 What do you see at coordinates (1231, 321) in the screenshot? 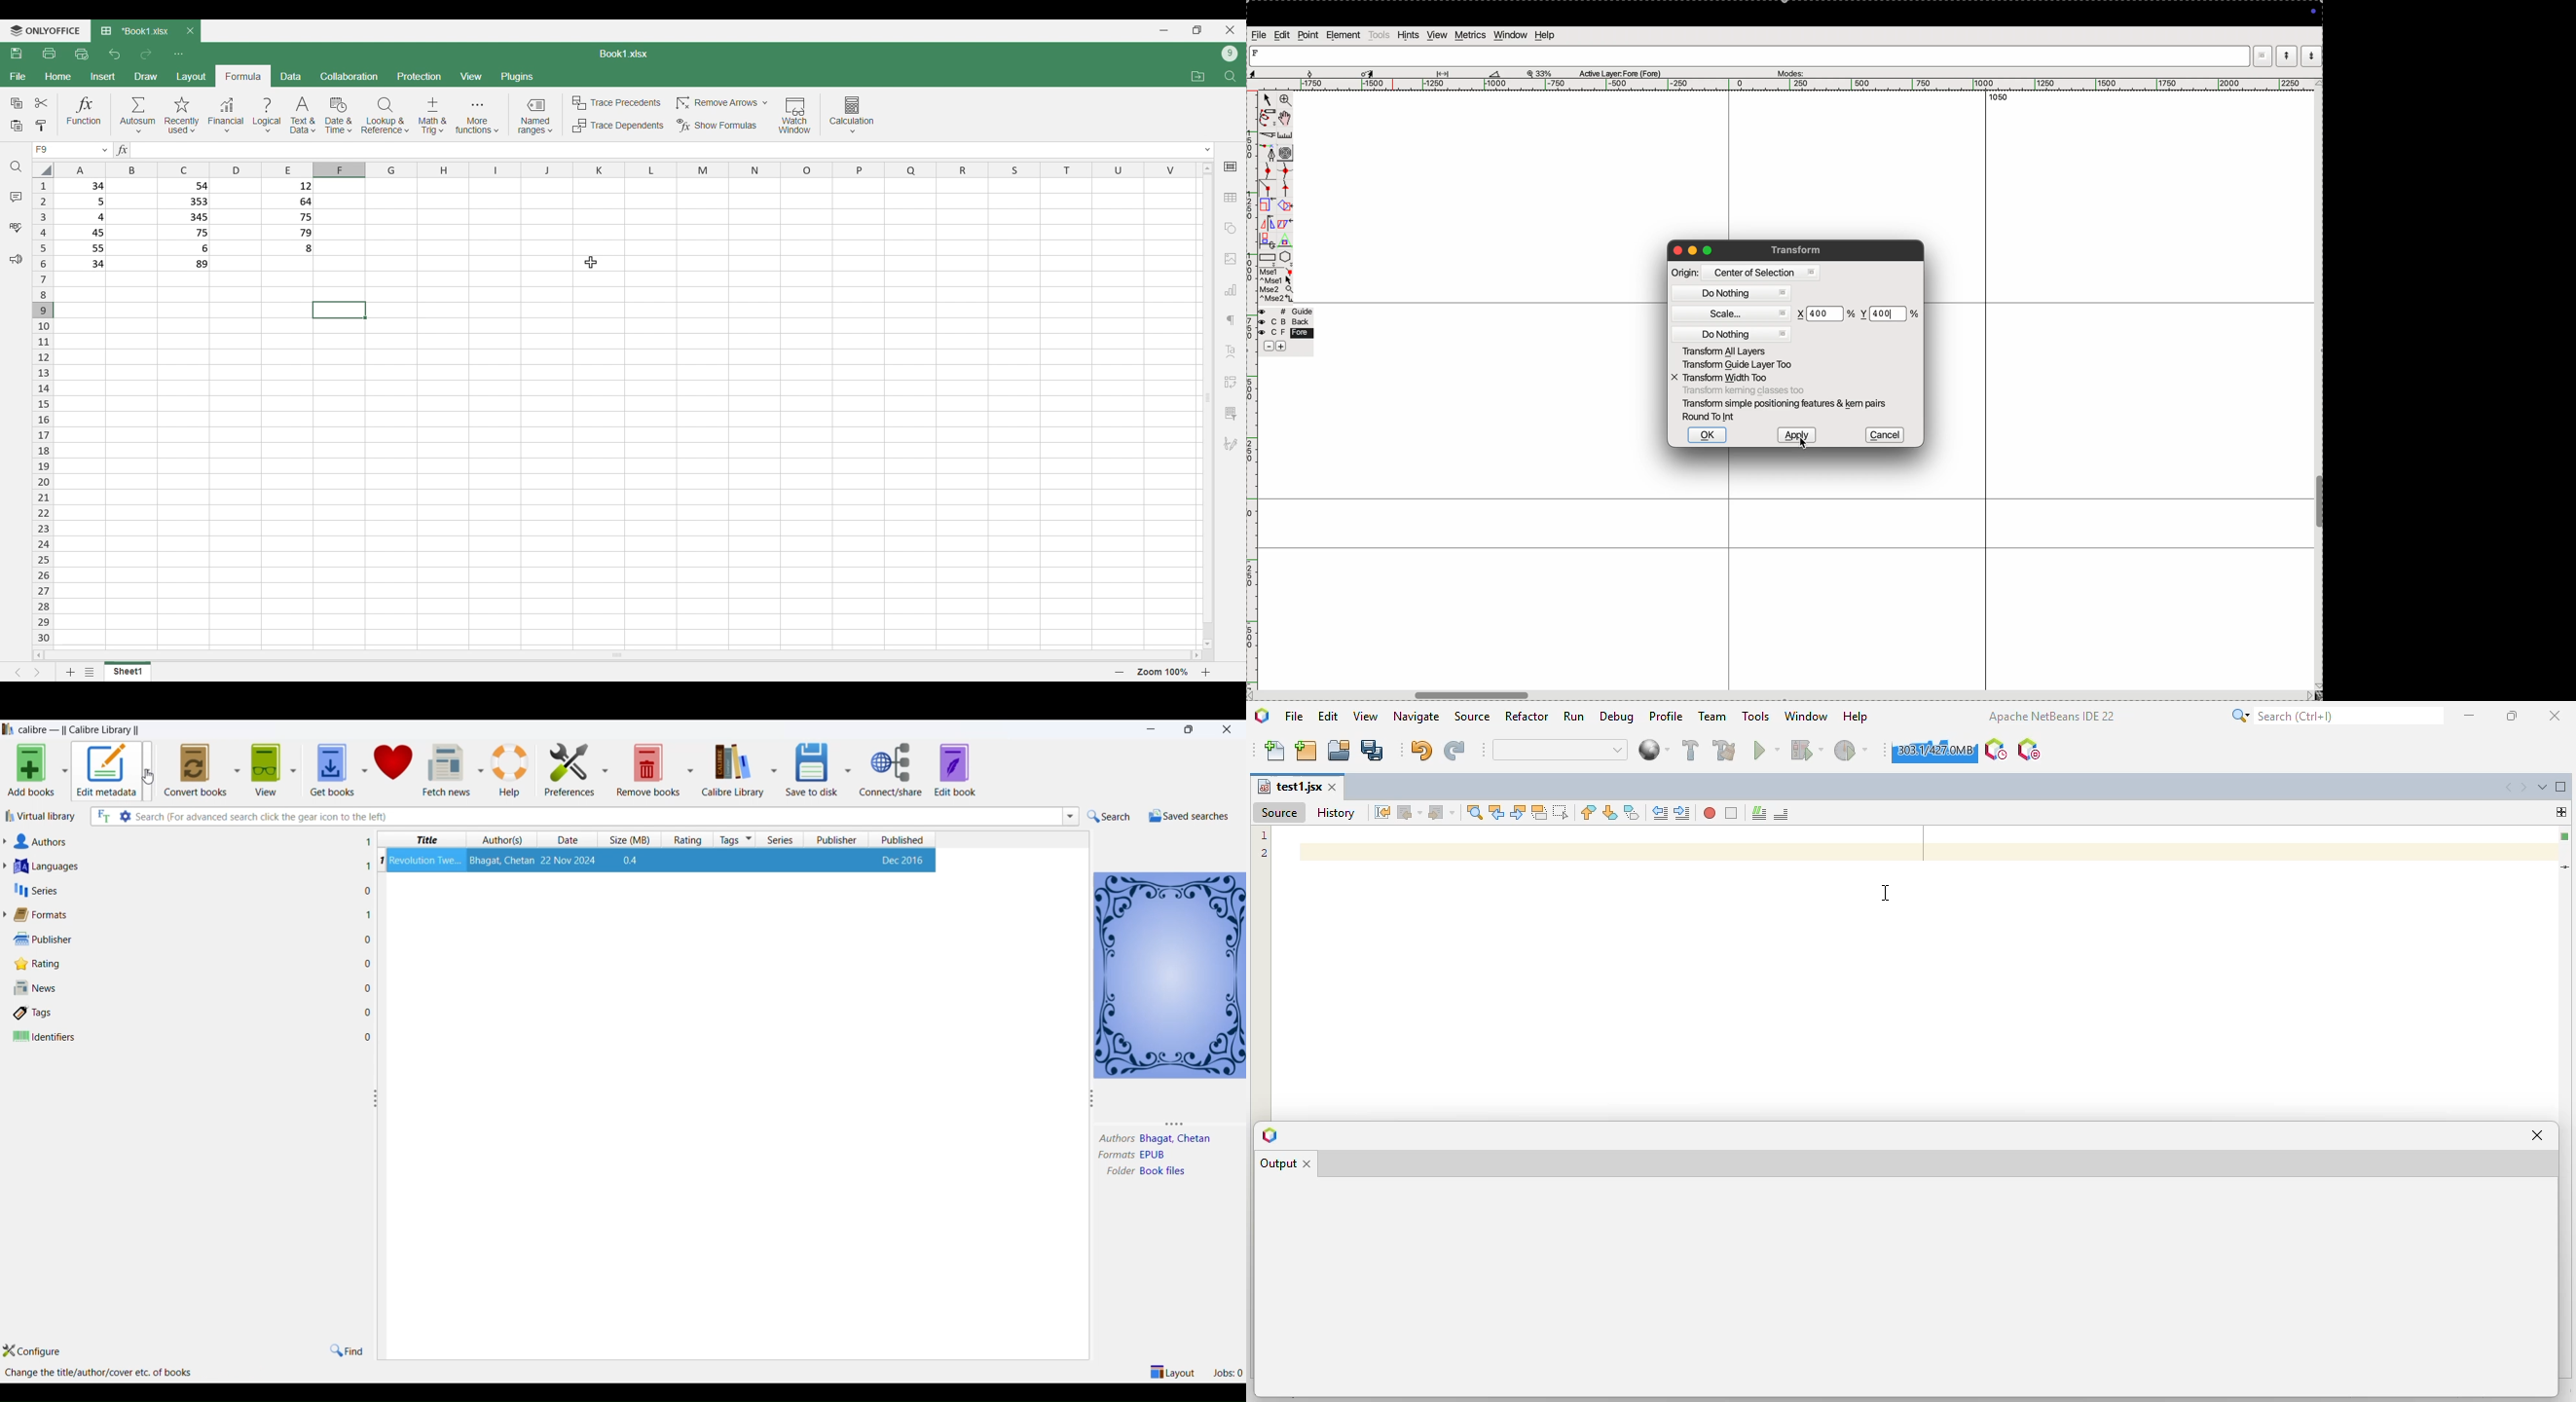
I see `Paragraph setting` at bounding box center [1231, 321].